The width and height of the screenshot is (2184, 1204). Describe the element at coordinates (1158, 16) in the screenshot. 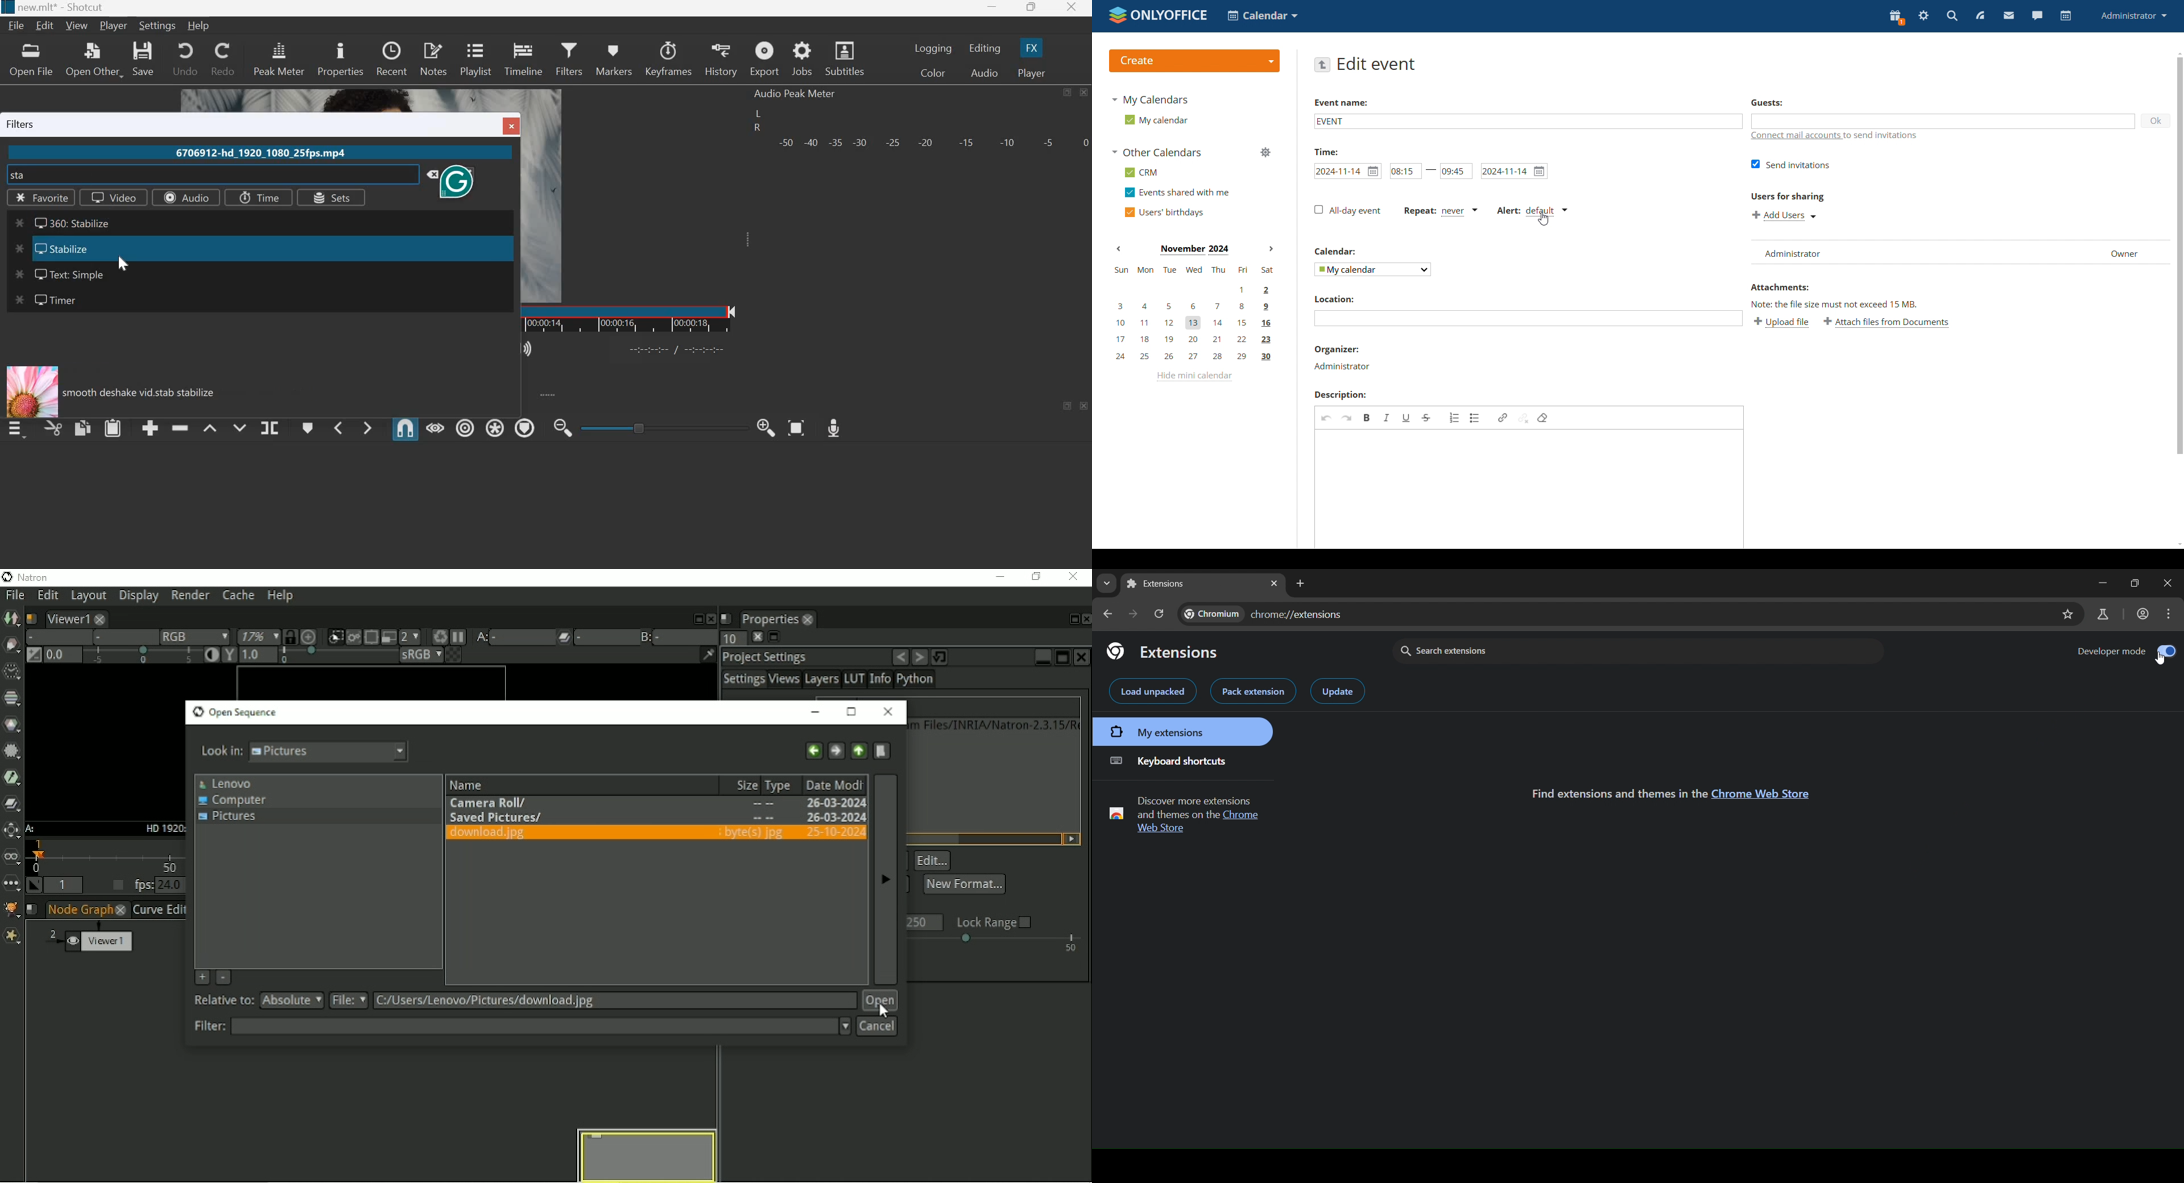

I see `logo` at that location.